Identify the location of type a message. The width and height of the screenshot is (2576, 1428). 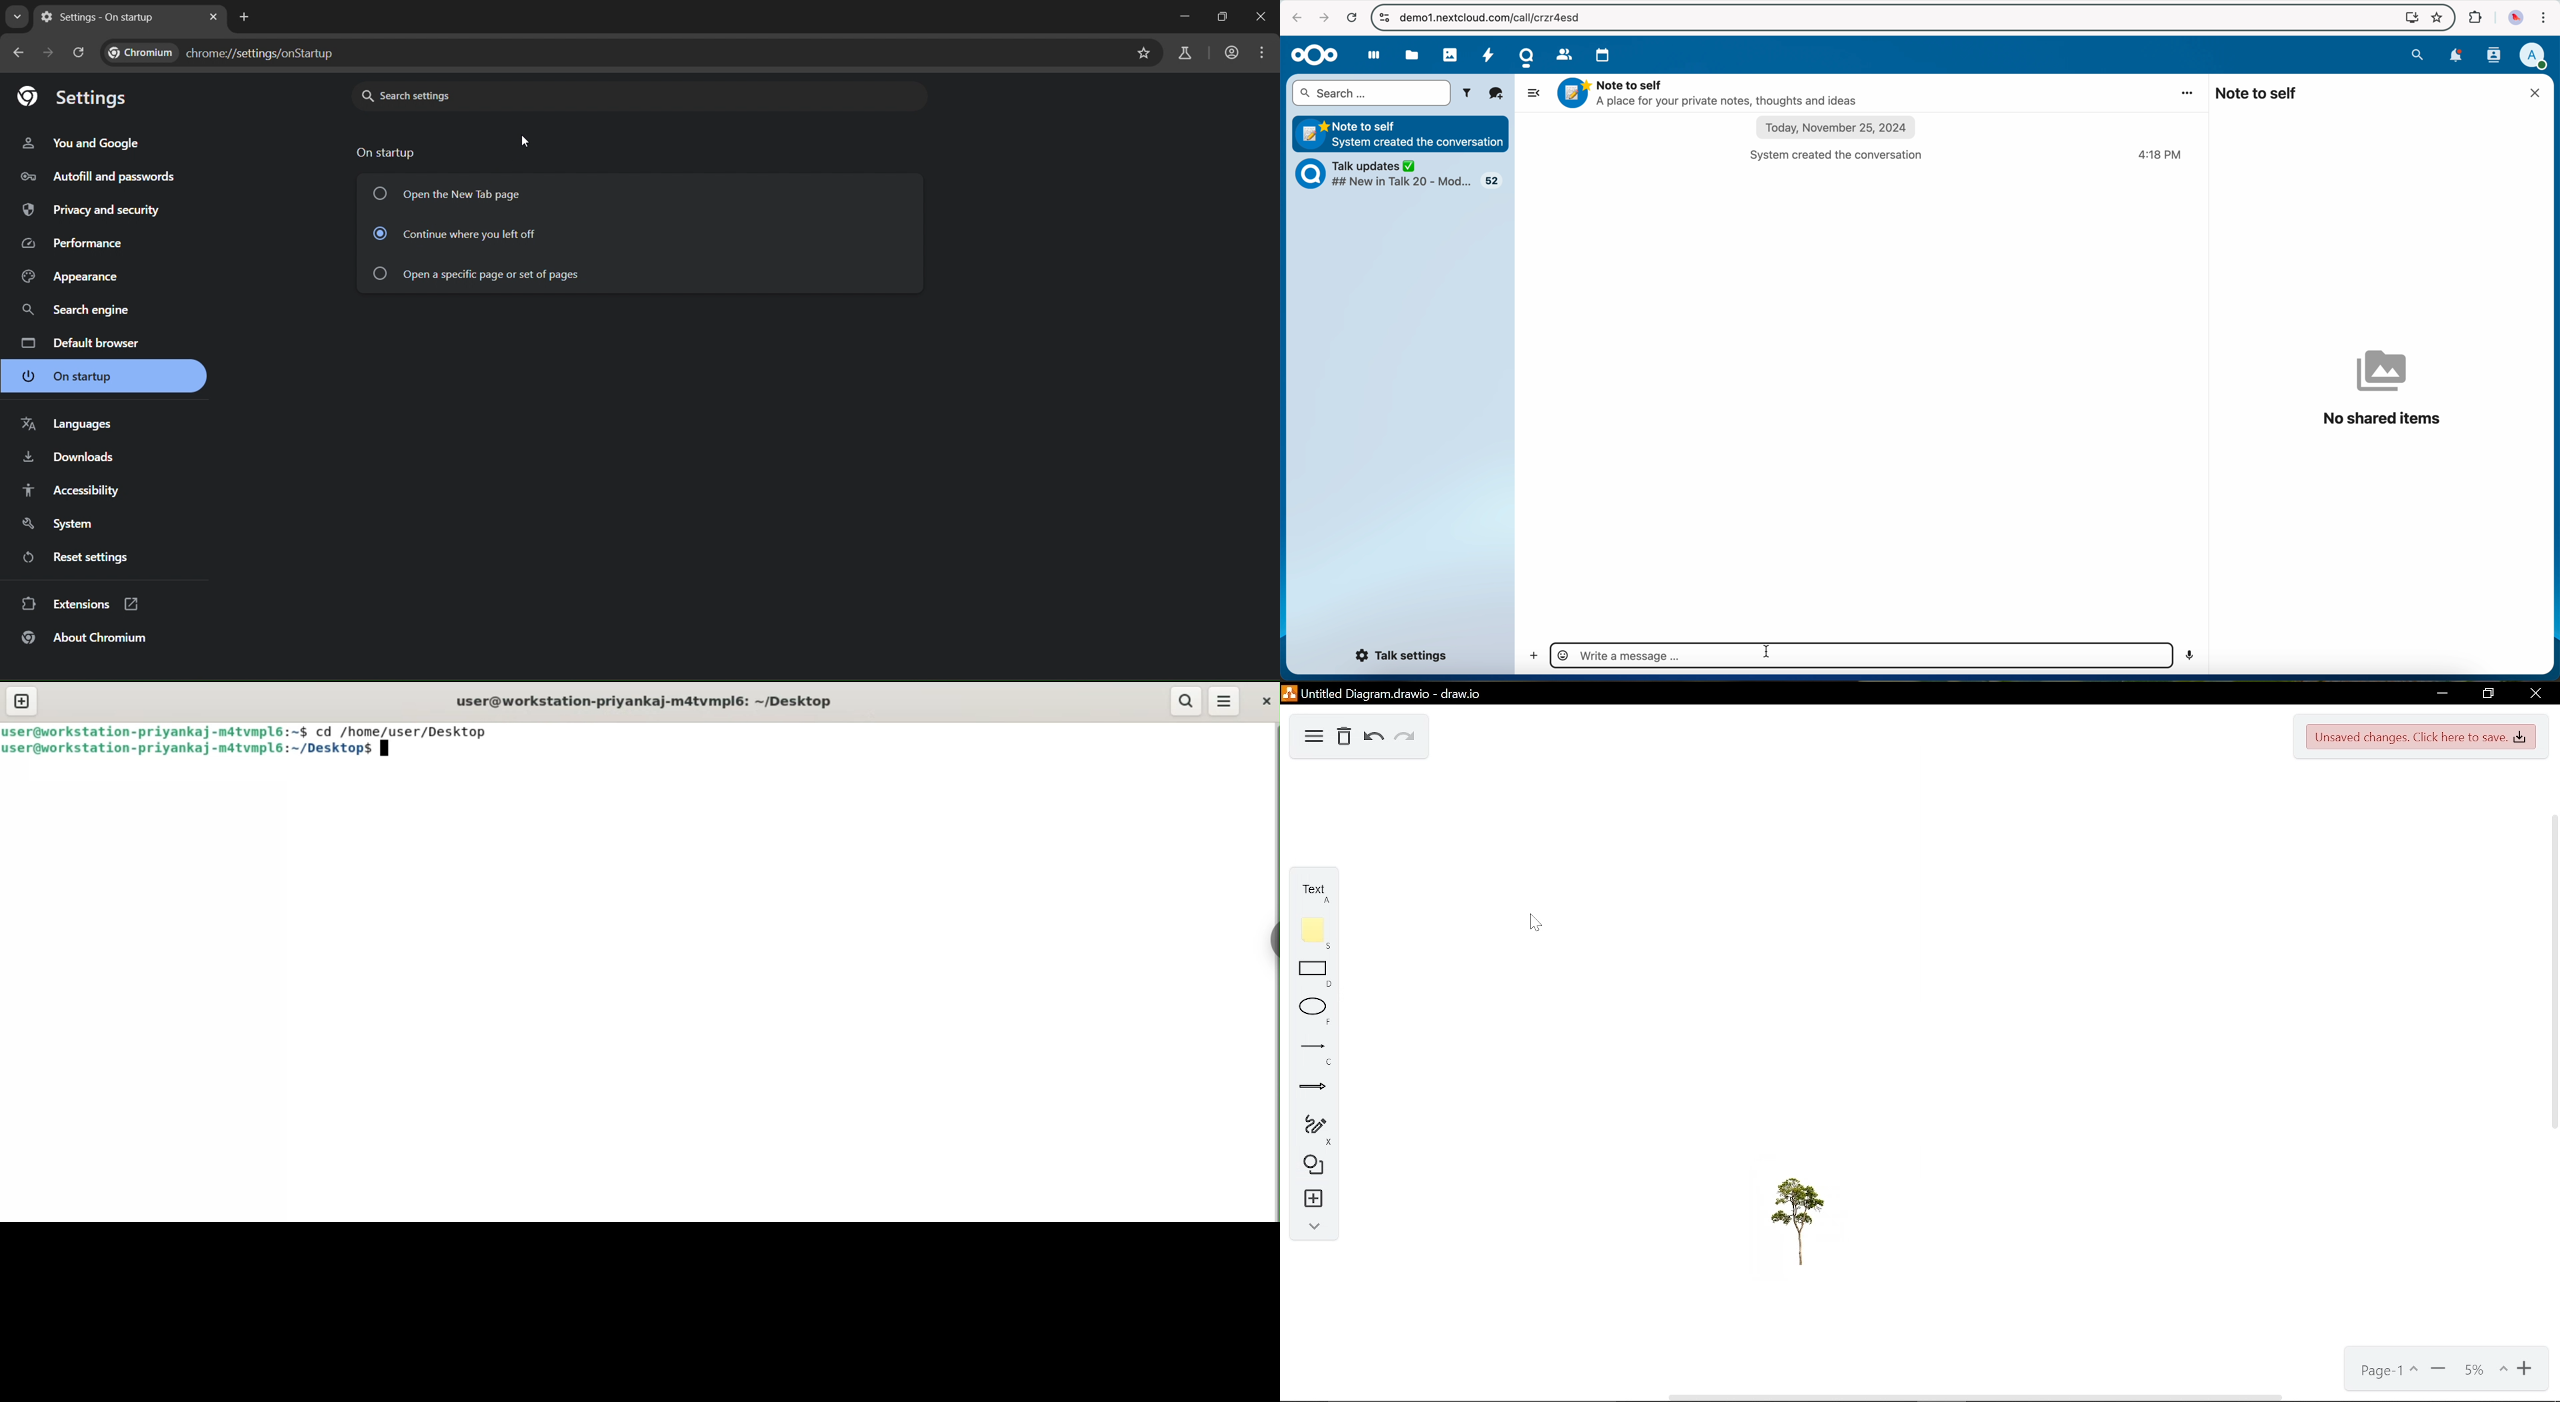
(1860, 656).